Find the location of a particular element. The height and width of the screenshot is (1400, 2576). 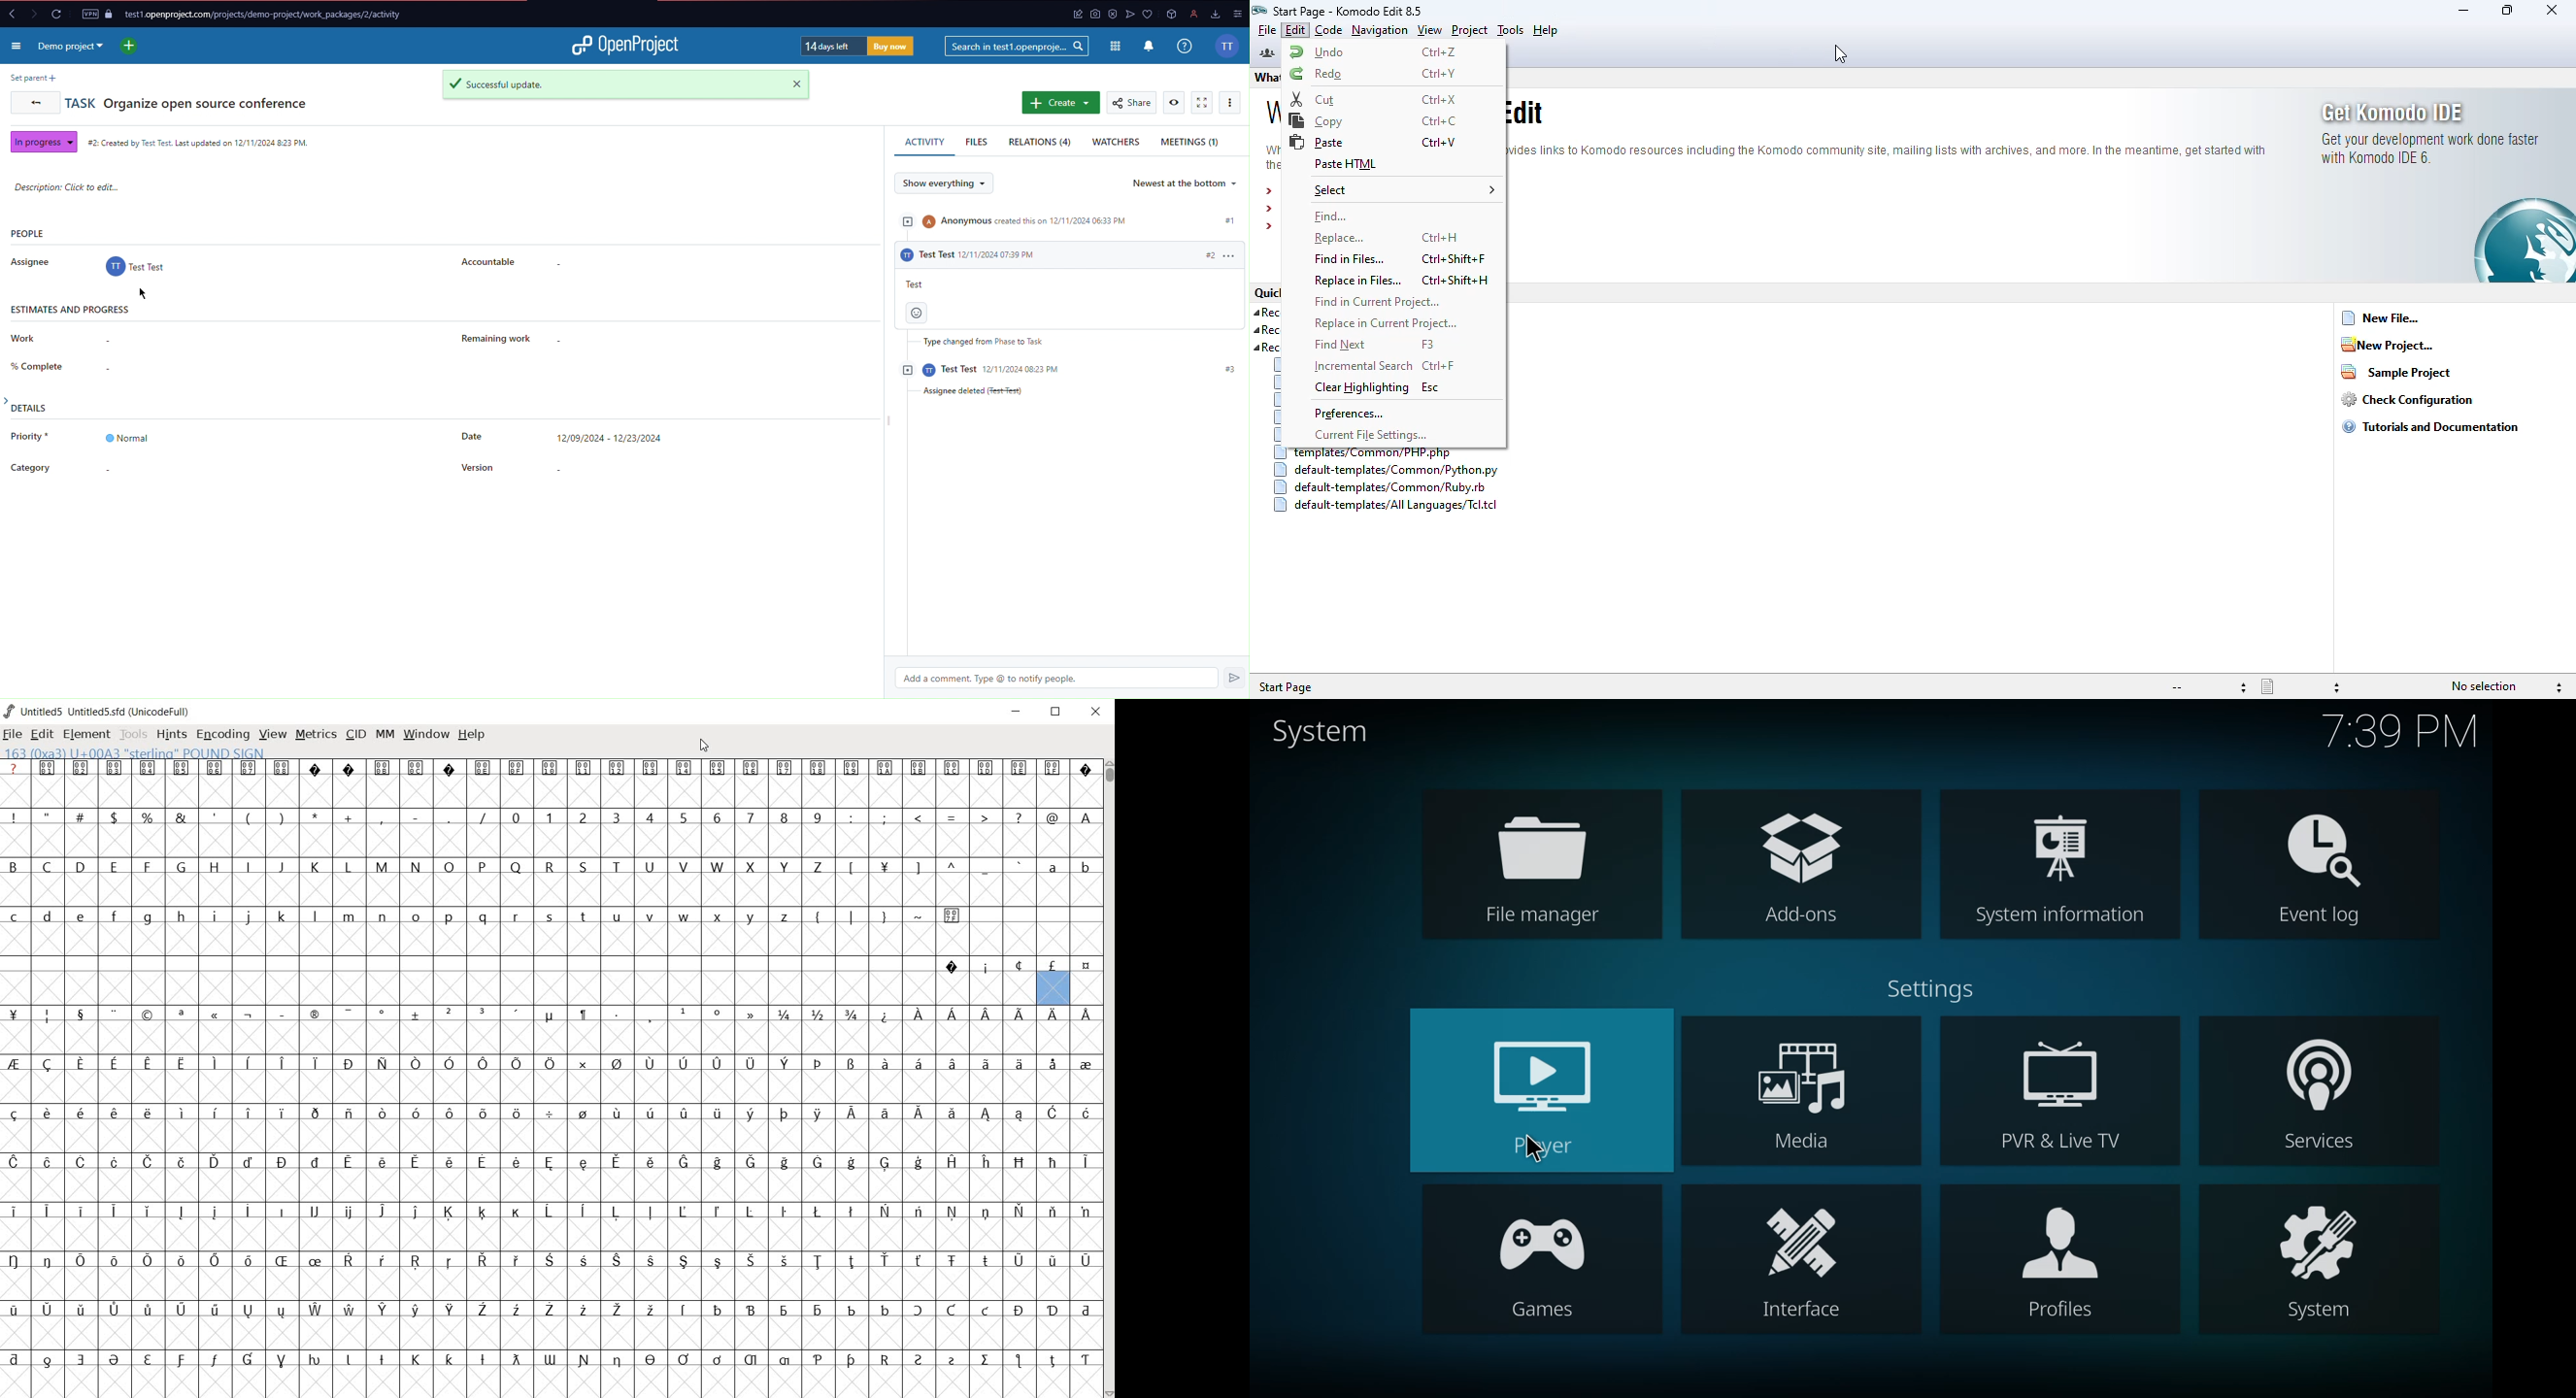

C is located at coordinates (49, 868).